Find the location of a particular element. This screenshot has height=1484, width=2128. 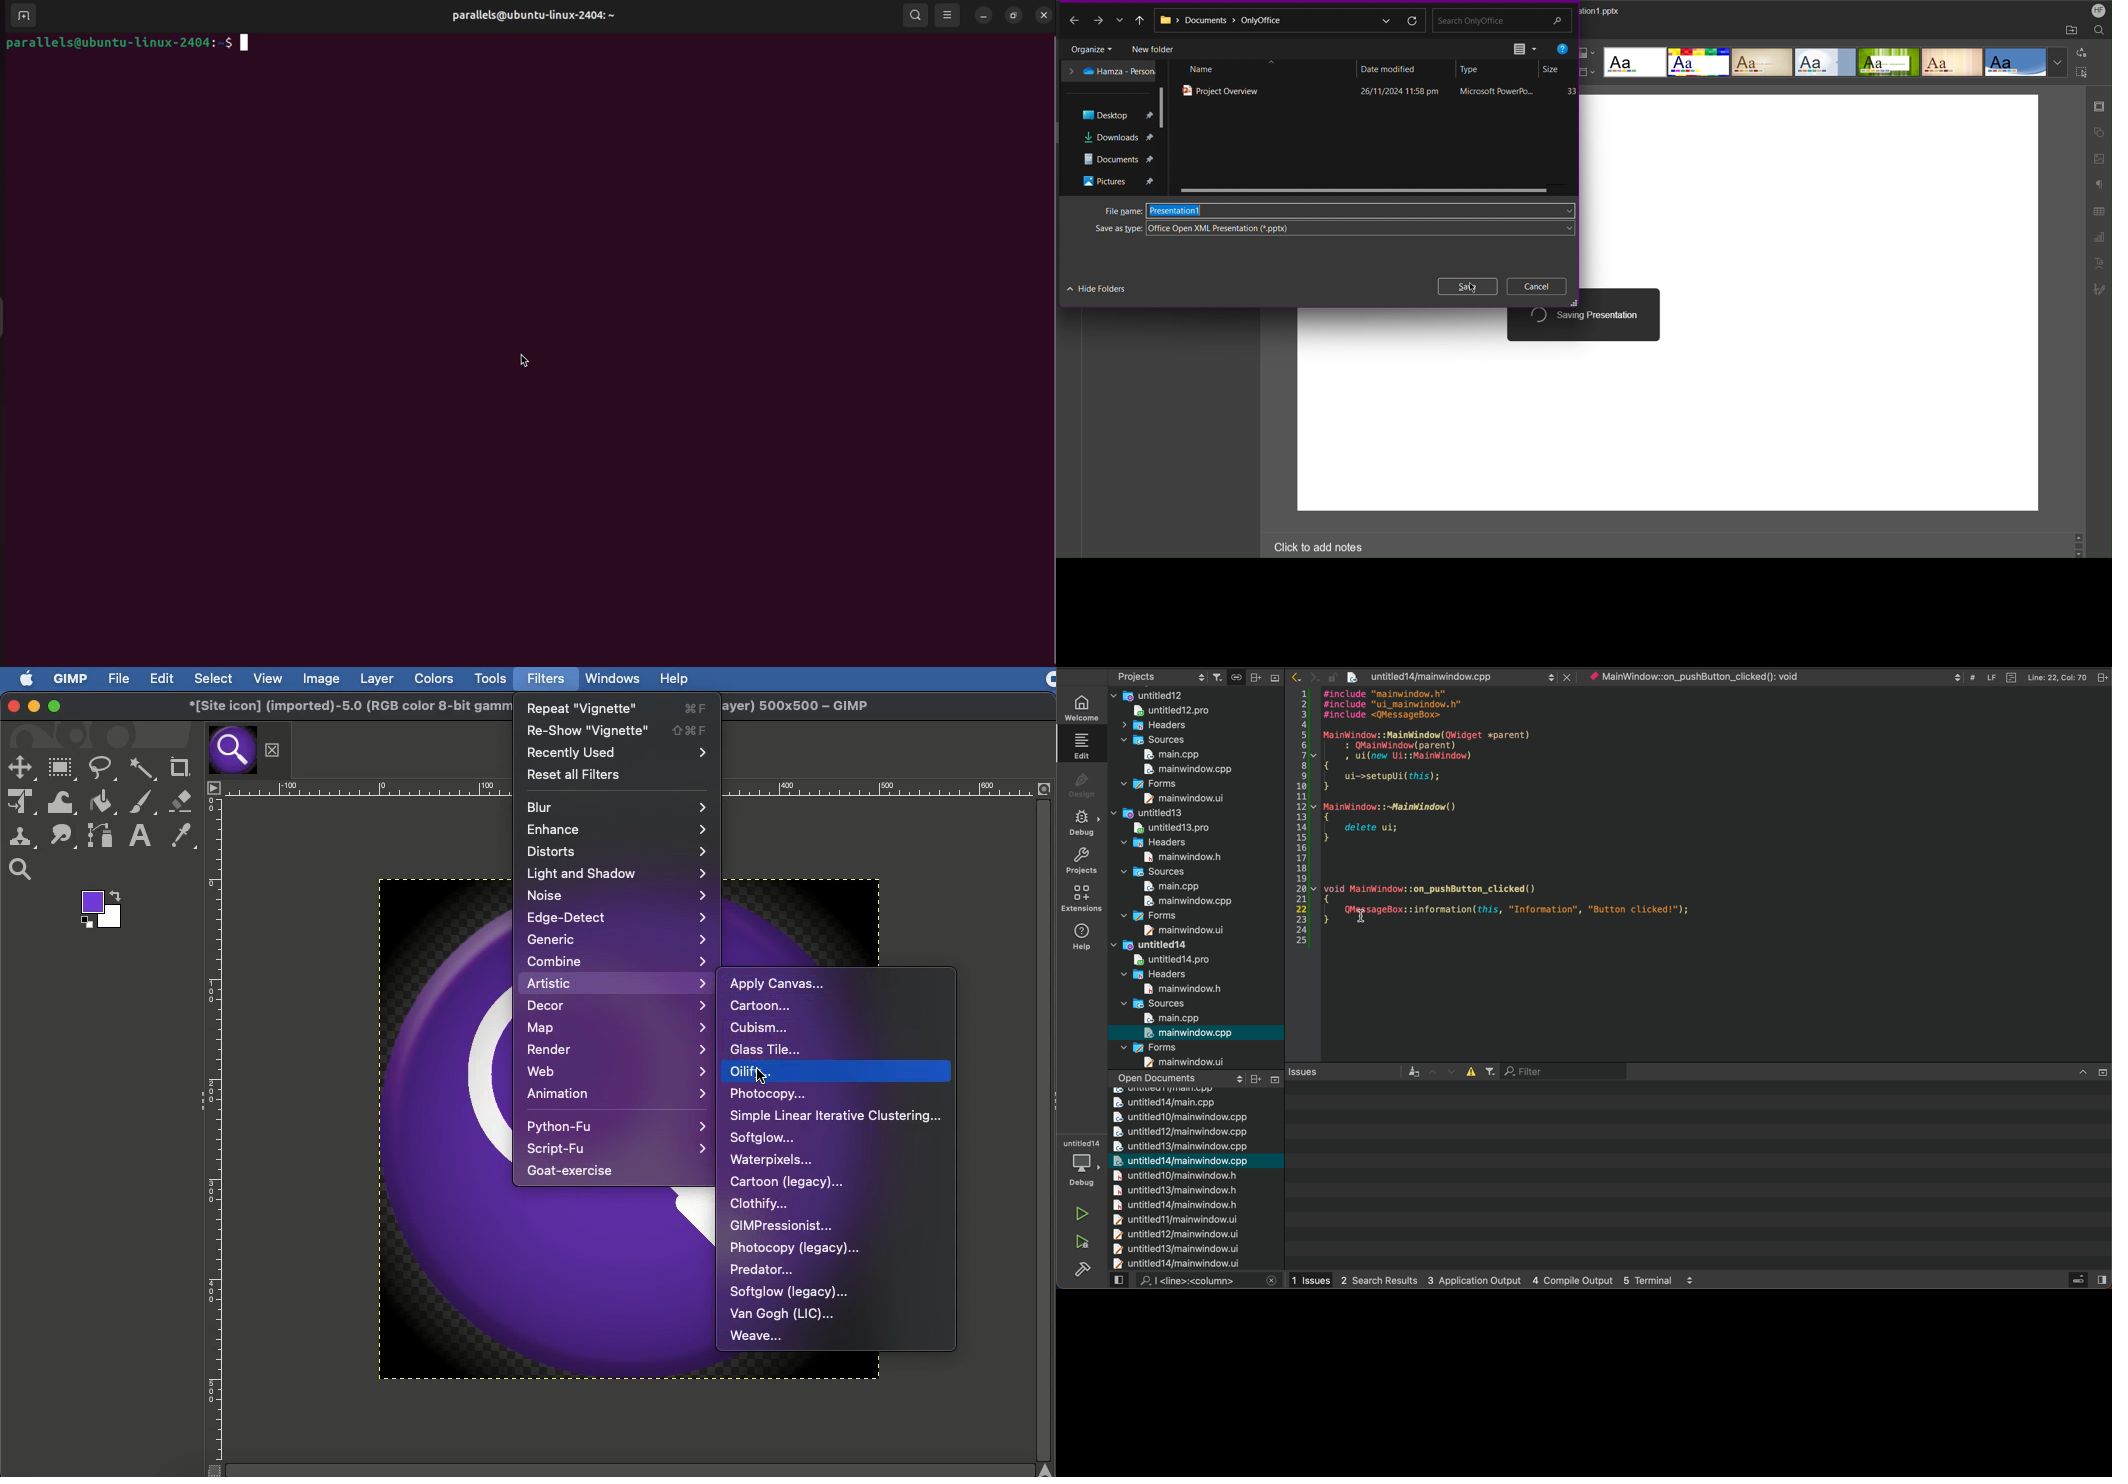

File is located at coordinates (120, 679).